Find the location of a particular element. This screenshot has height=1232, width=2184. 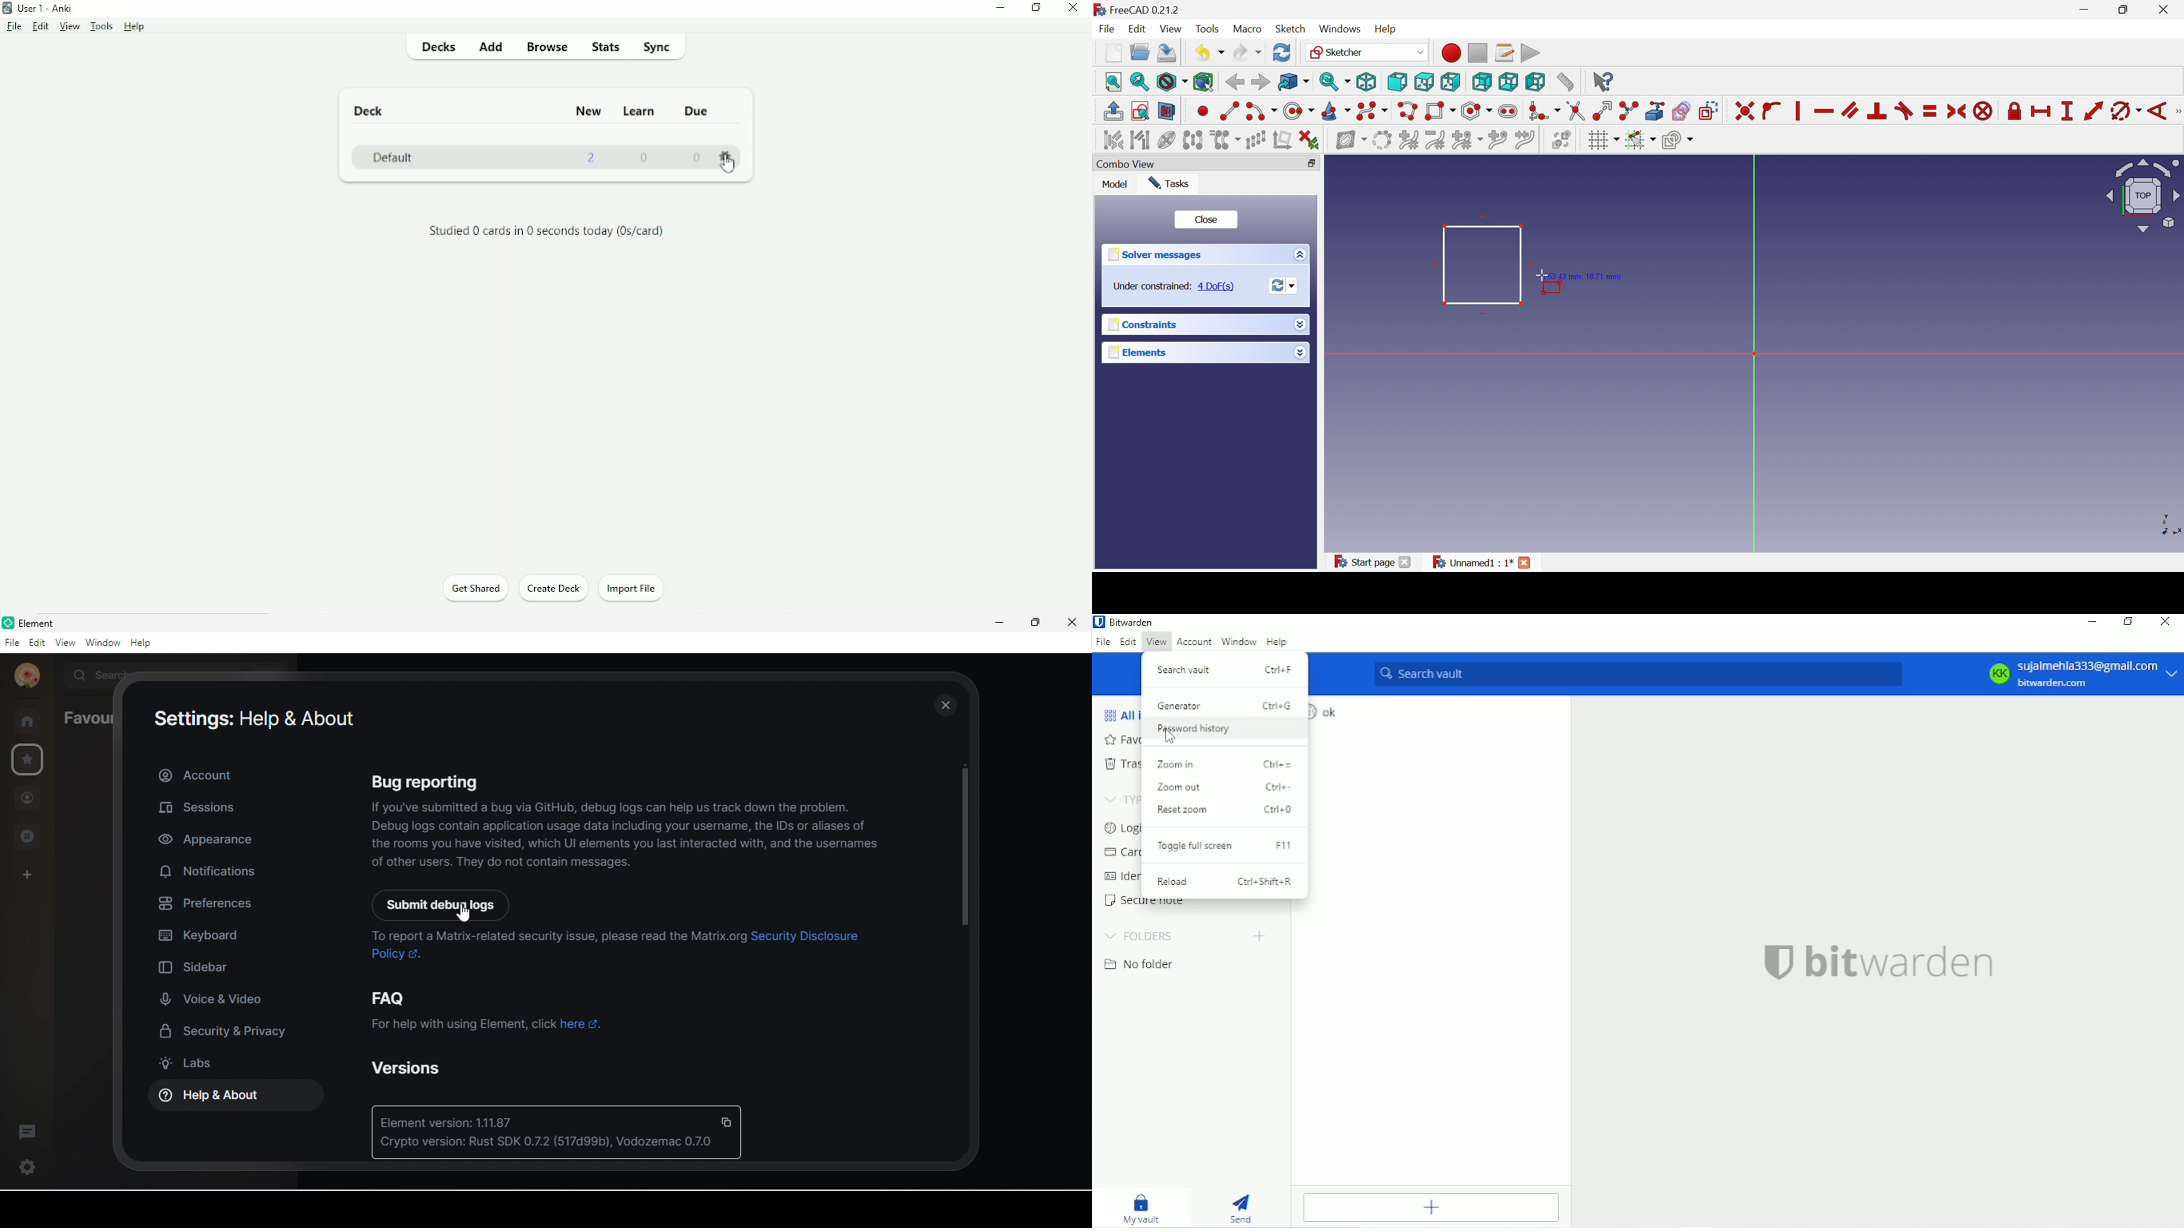

Save is located at coordinates (1167, 53).